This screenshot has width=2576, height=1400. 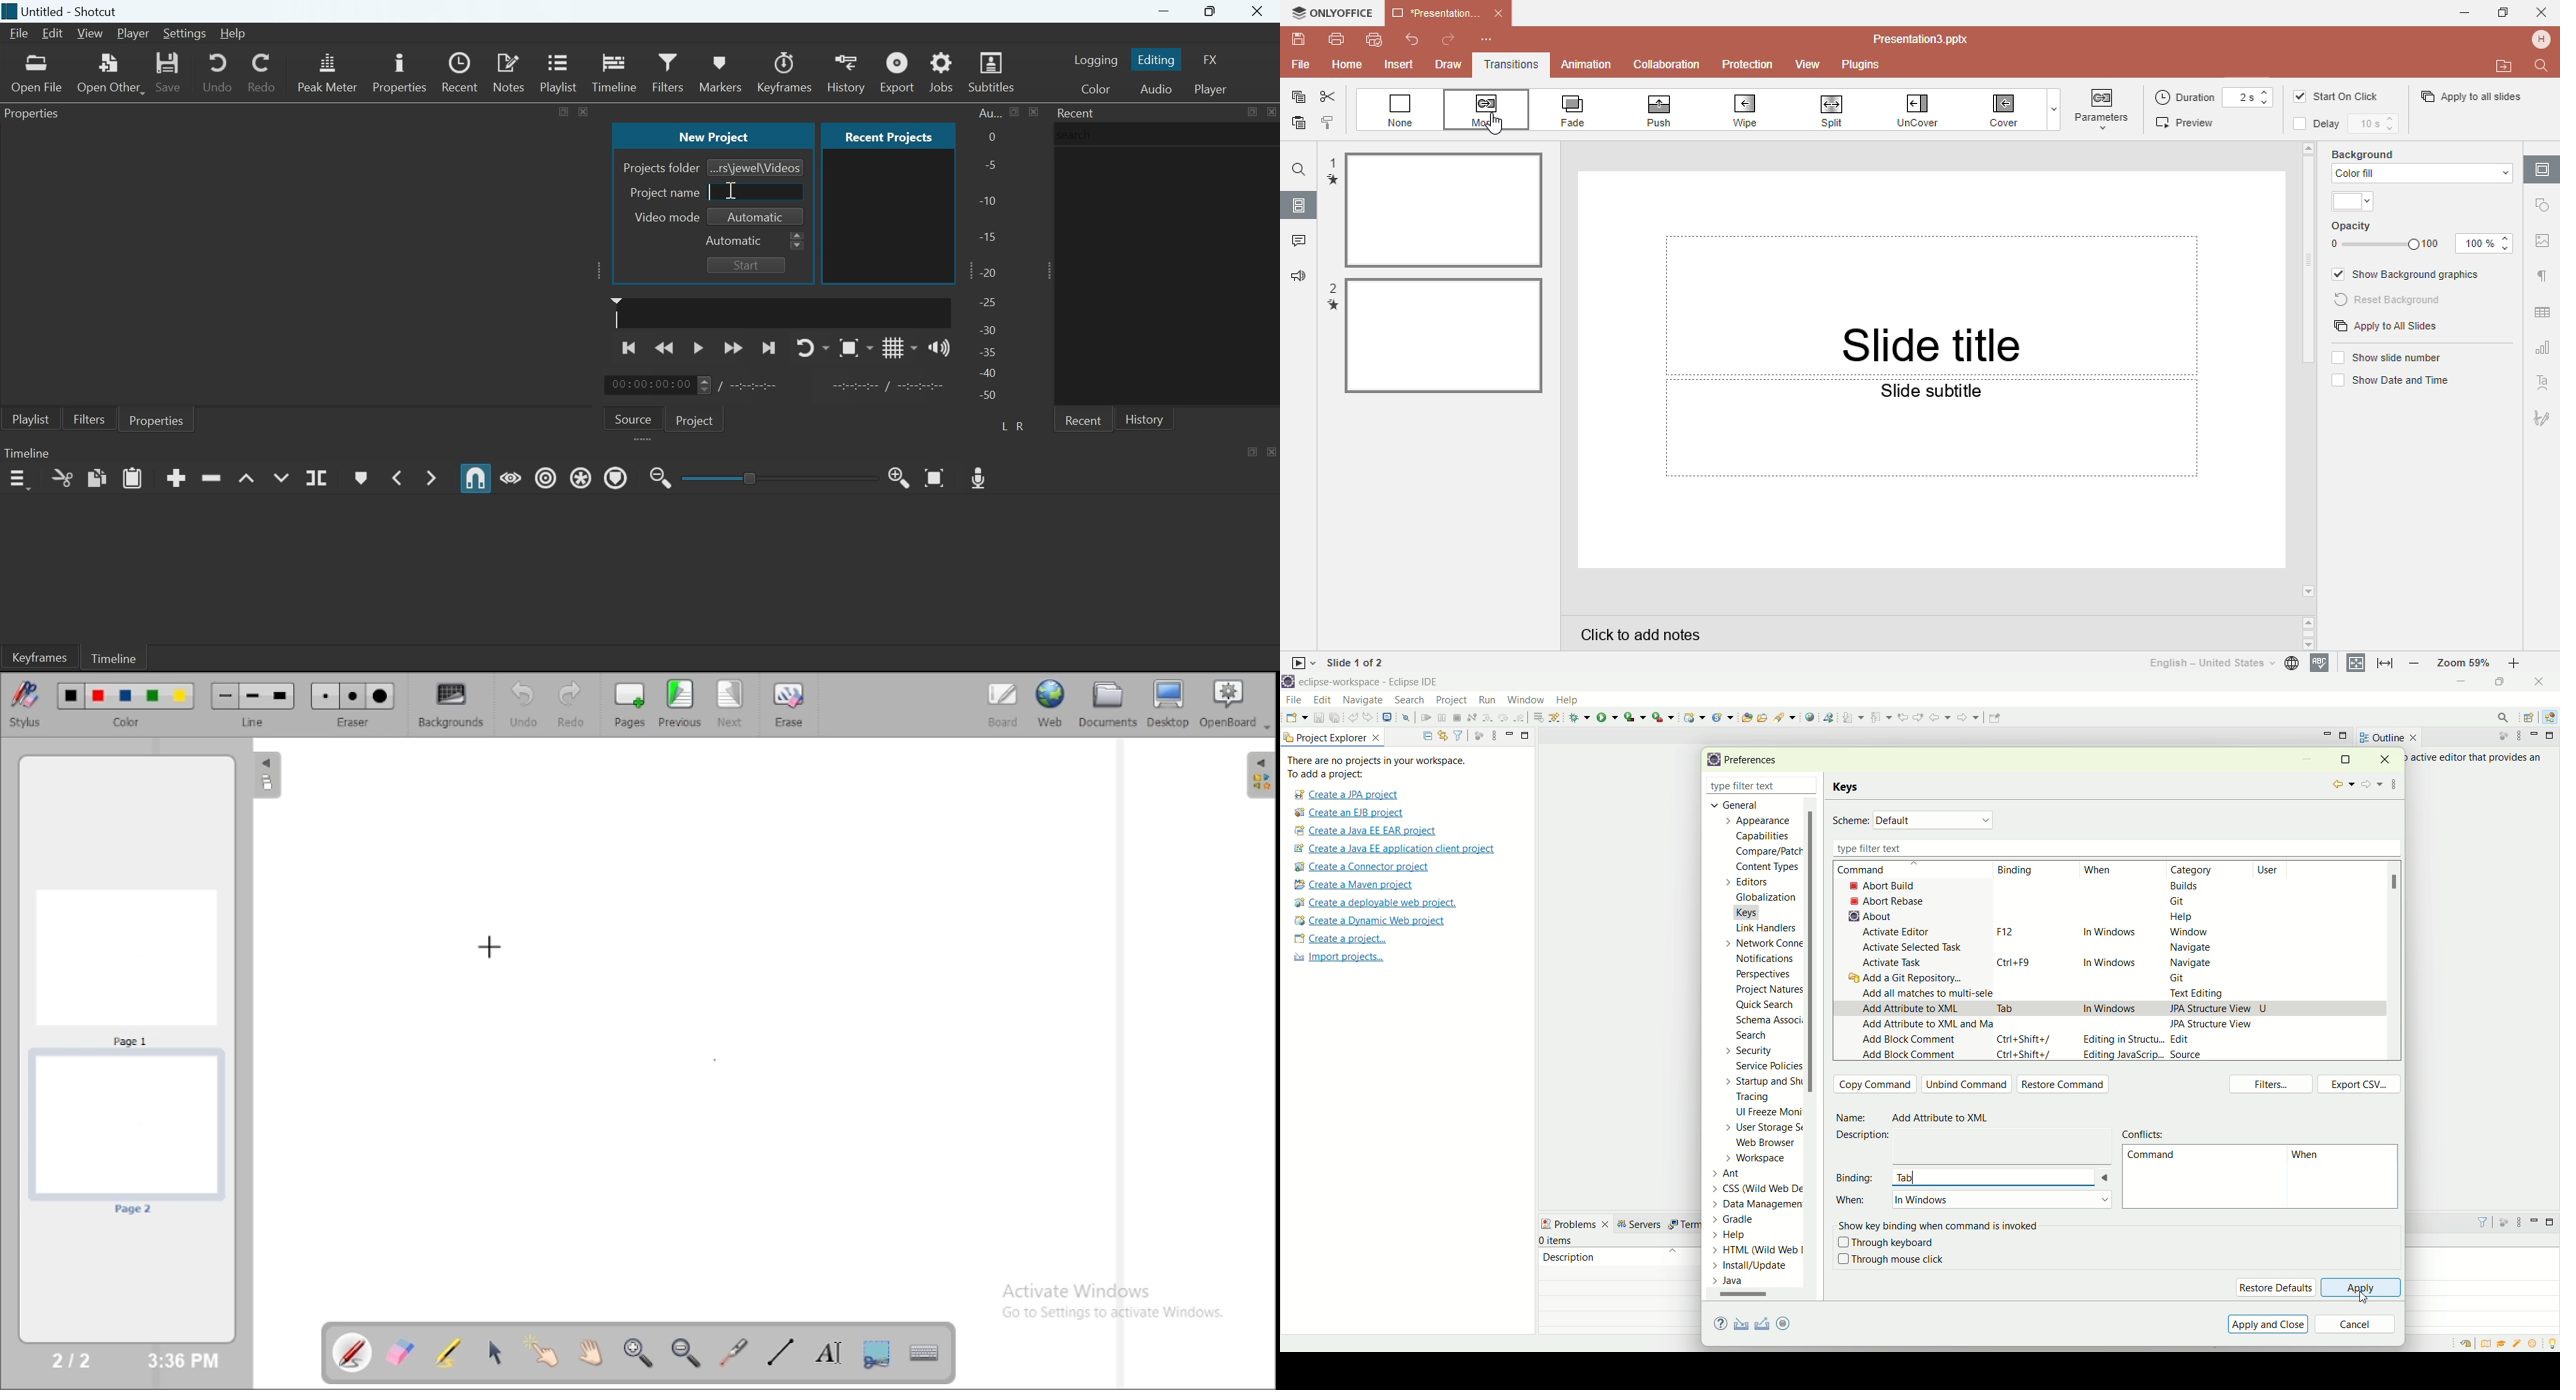 I want to click on Cancel, so click(x=2541, y=12).